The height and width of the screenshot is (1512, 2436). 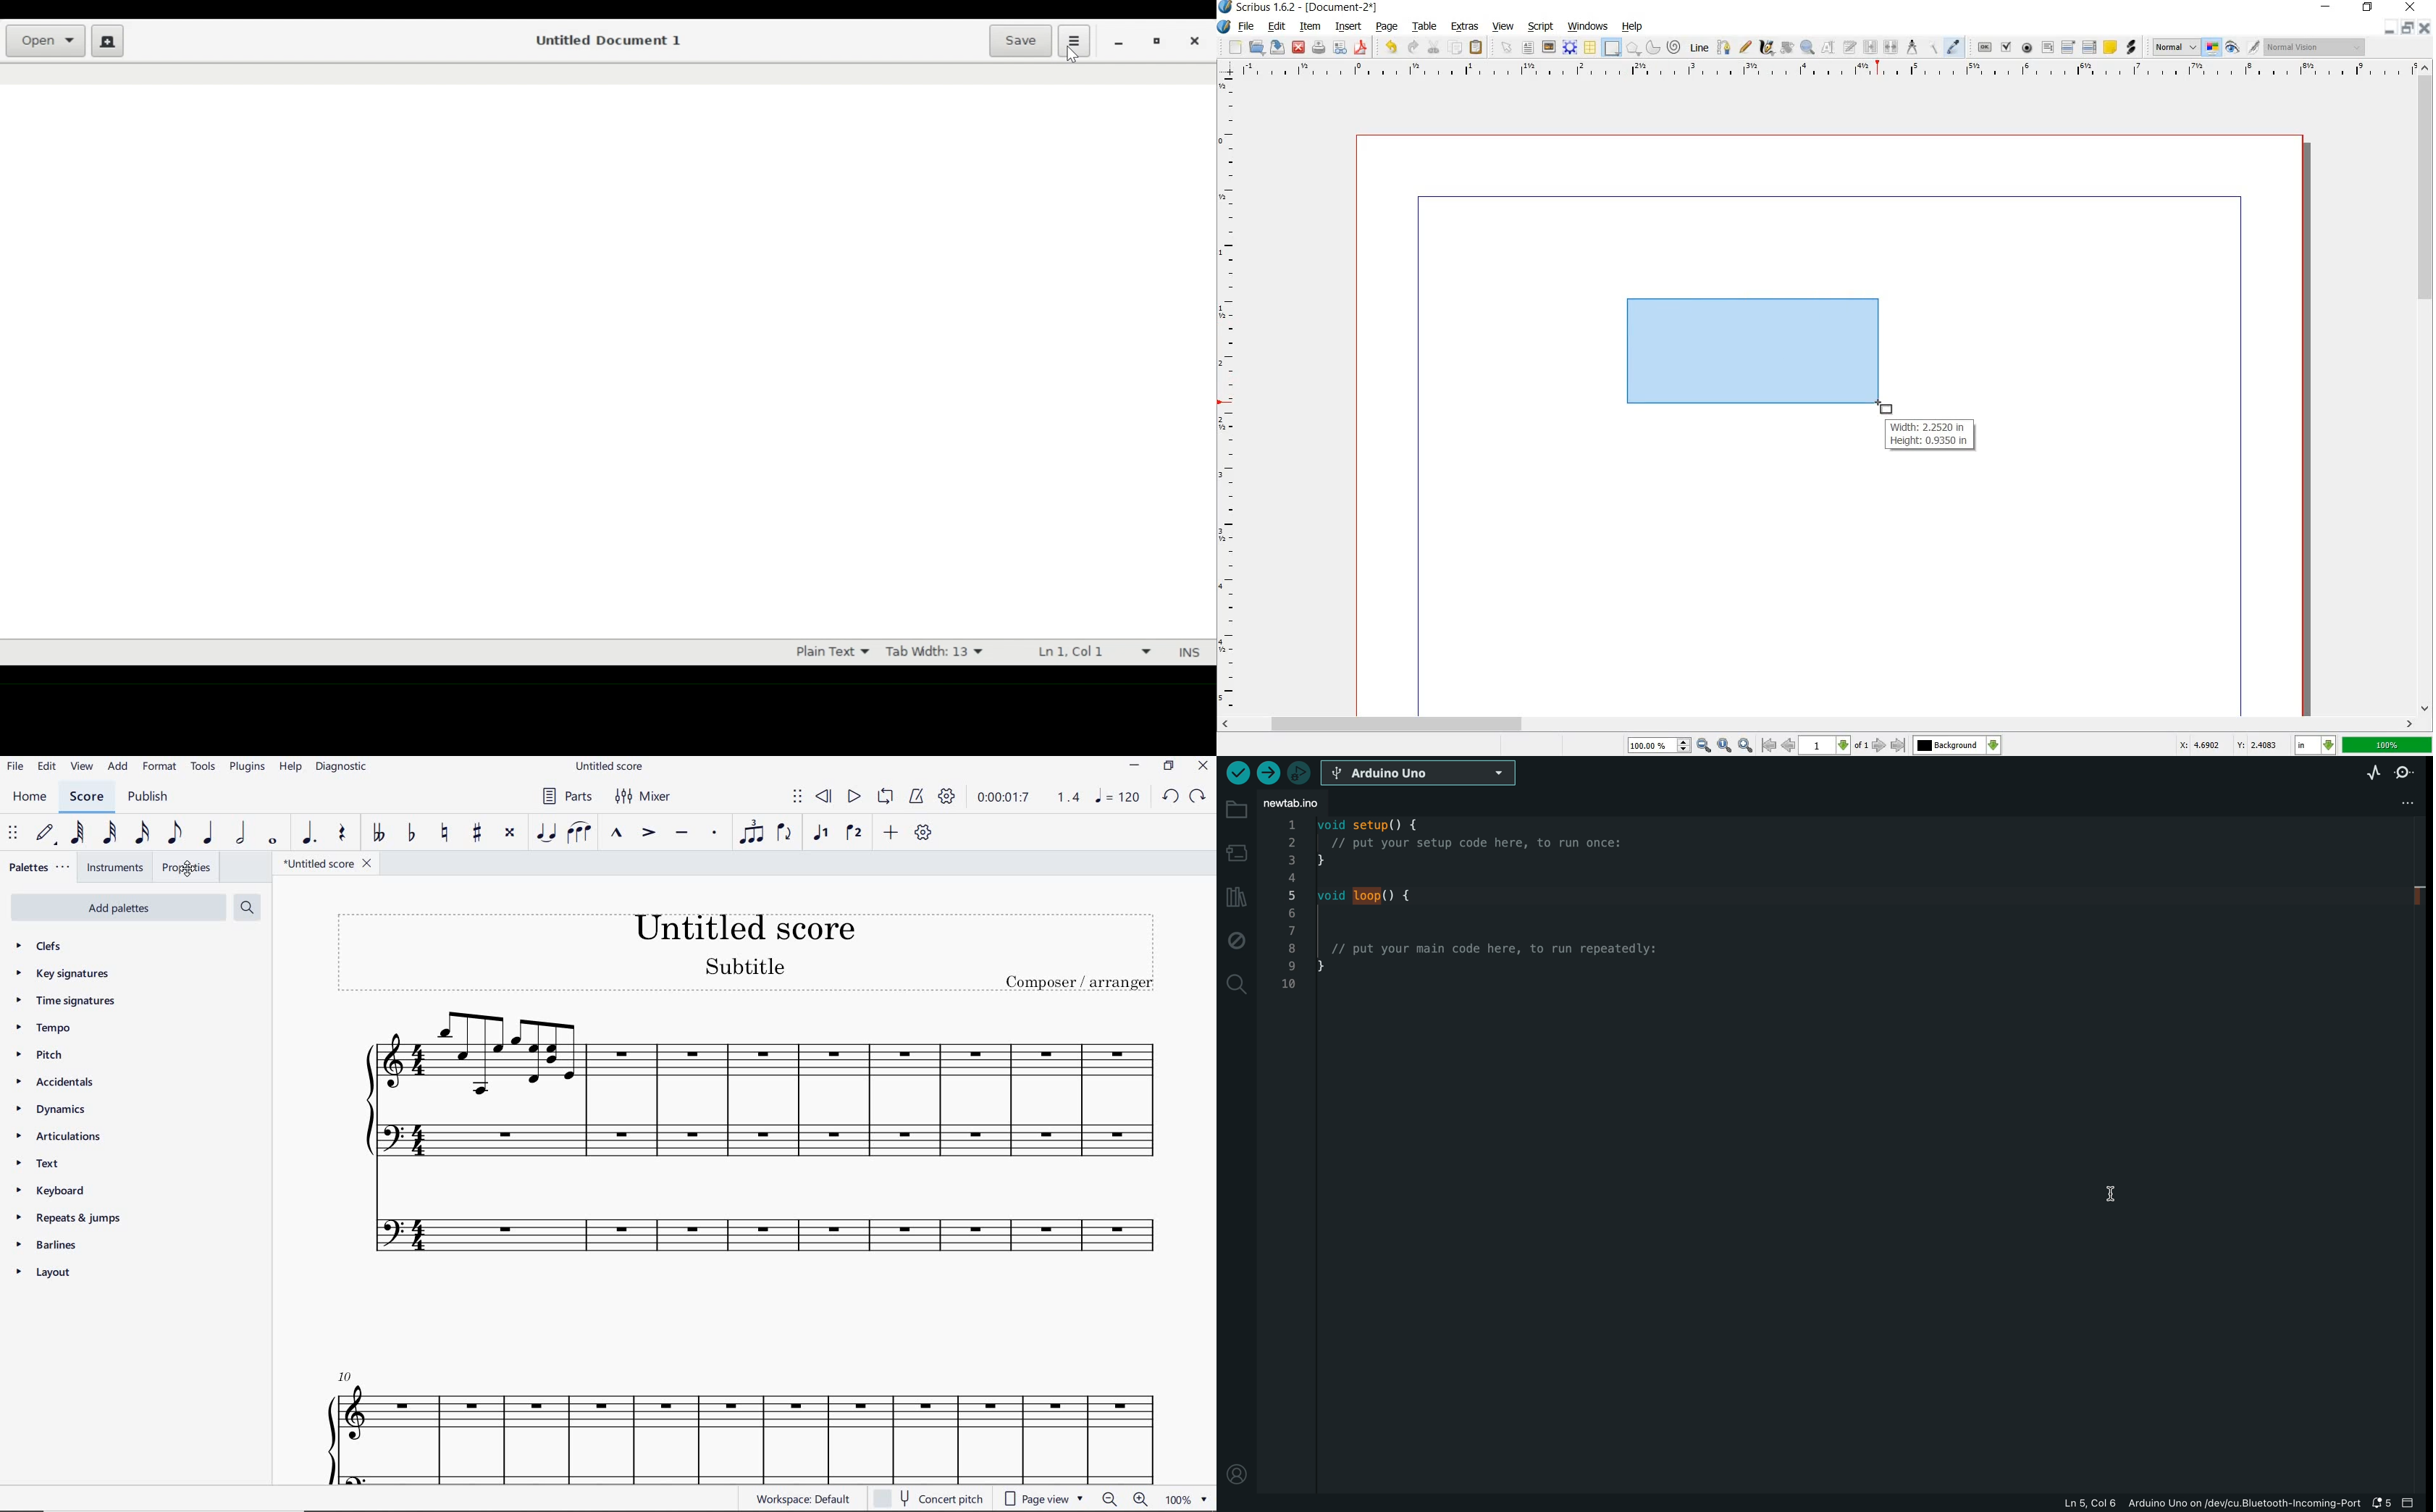 What do you see at coordinates (1673, 48) in the screenshot?
I see `SPIRAL` at bounding box center [1673, 48].